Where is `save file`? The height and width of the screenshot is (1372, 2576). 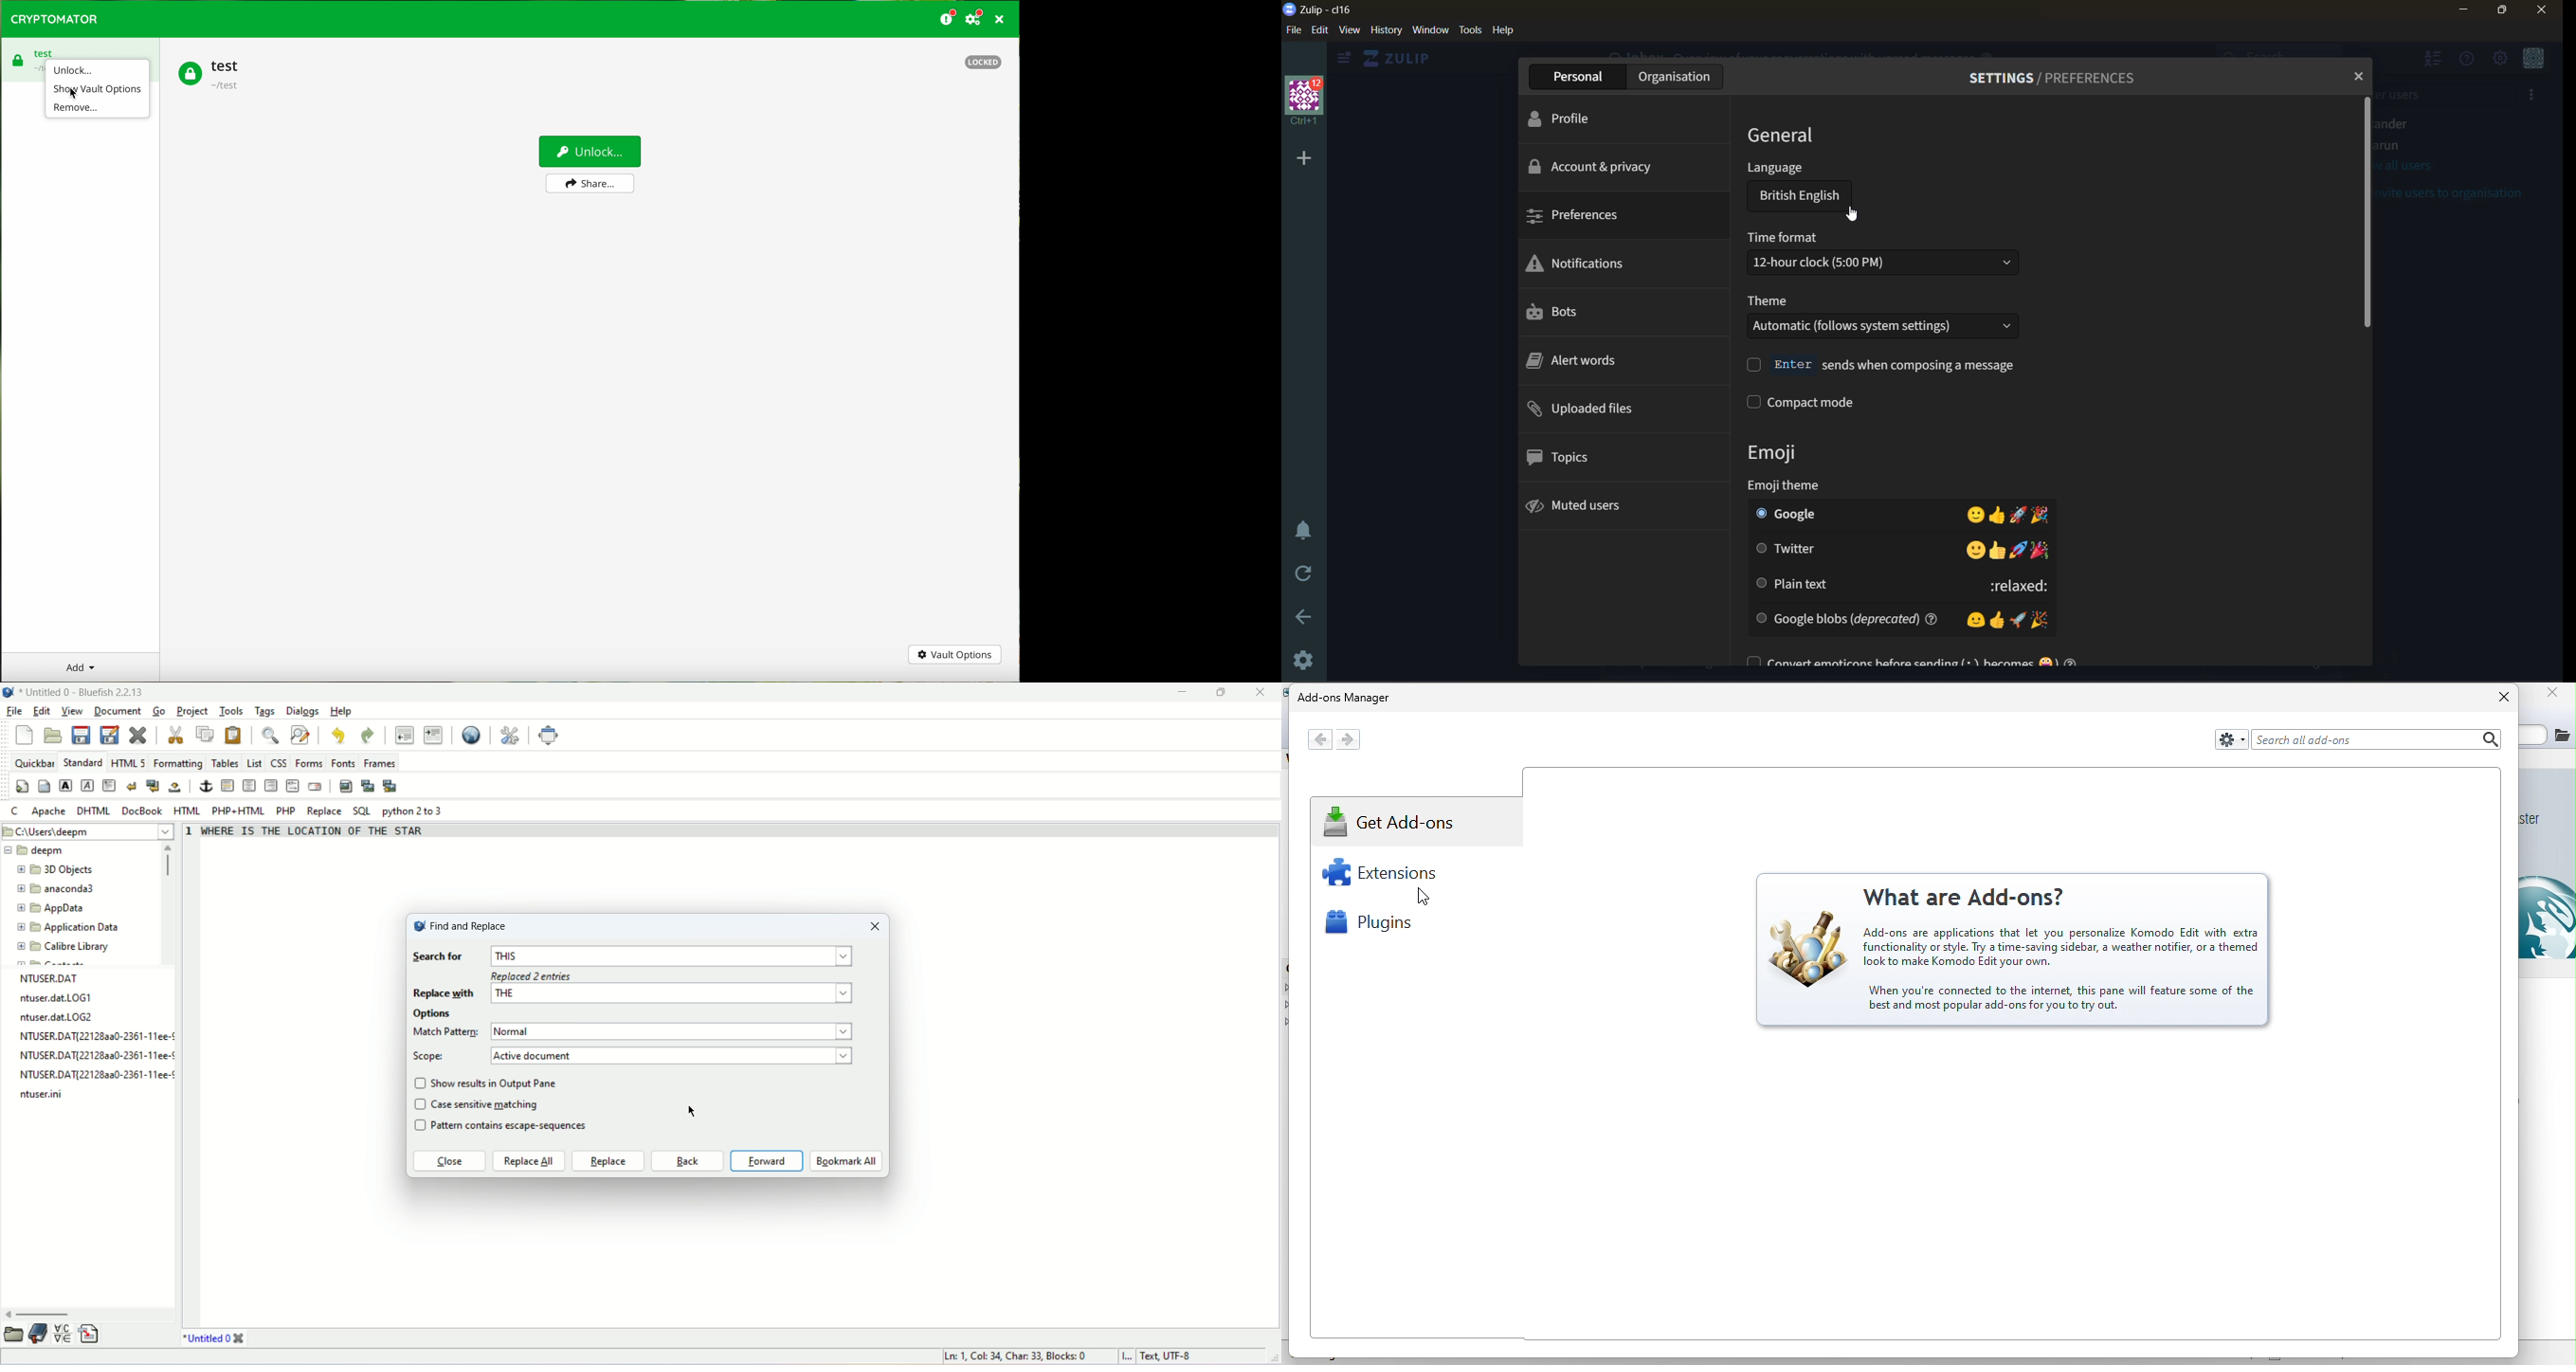 save file is located at coordinates (83, 735).